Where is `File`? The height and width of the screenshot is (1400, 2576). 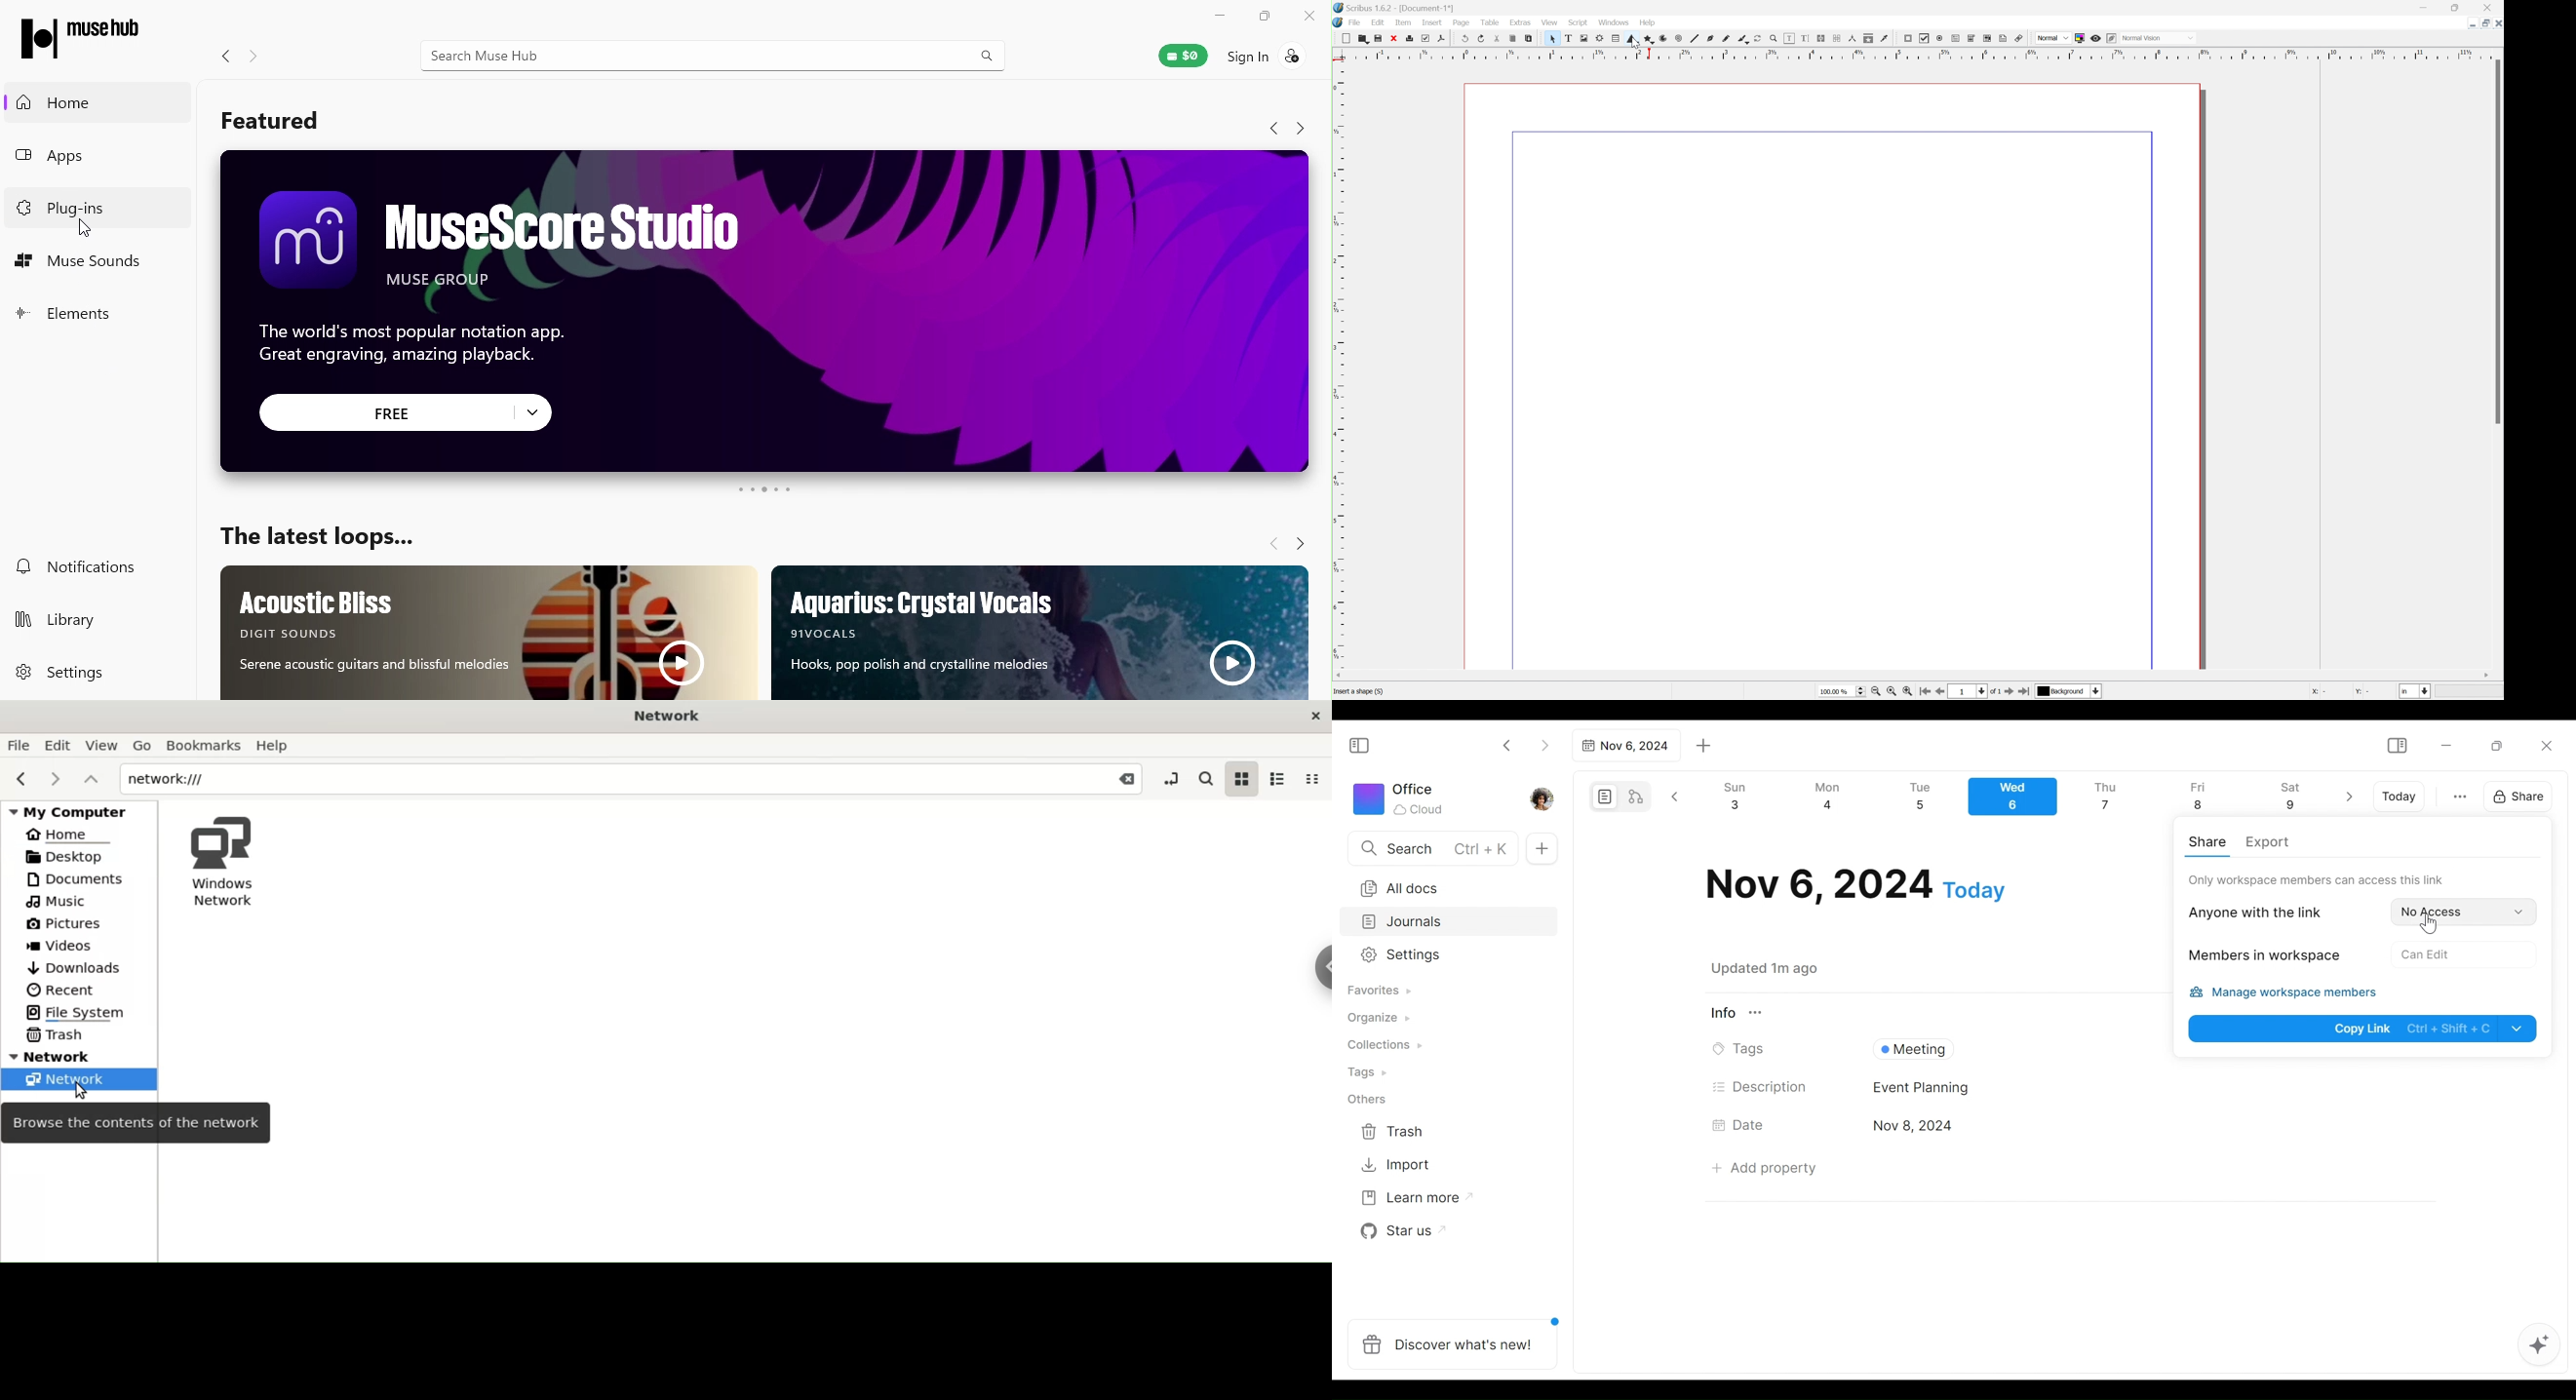 File is located at coordinates (1355, 22).